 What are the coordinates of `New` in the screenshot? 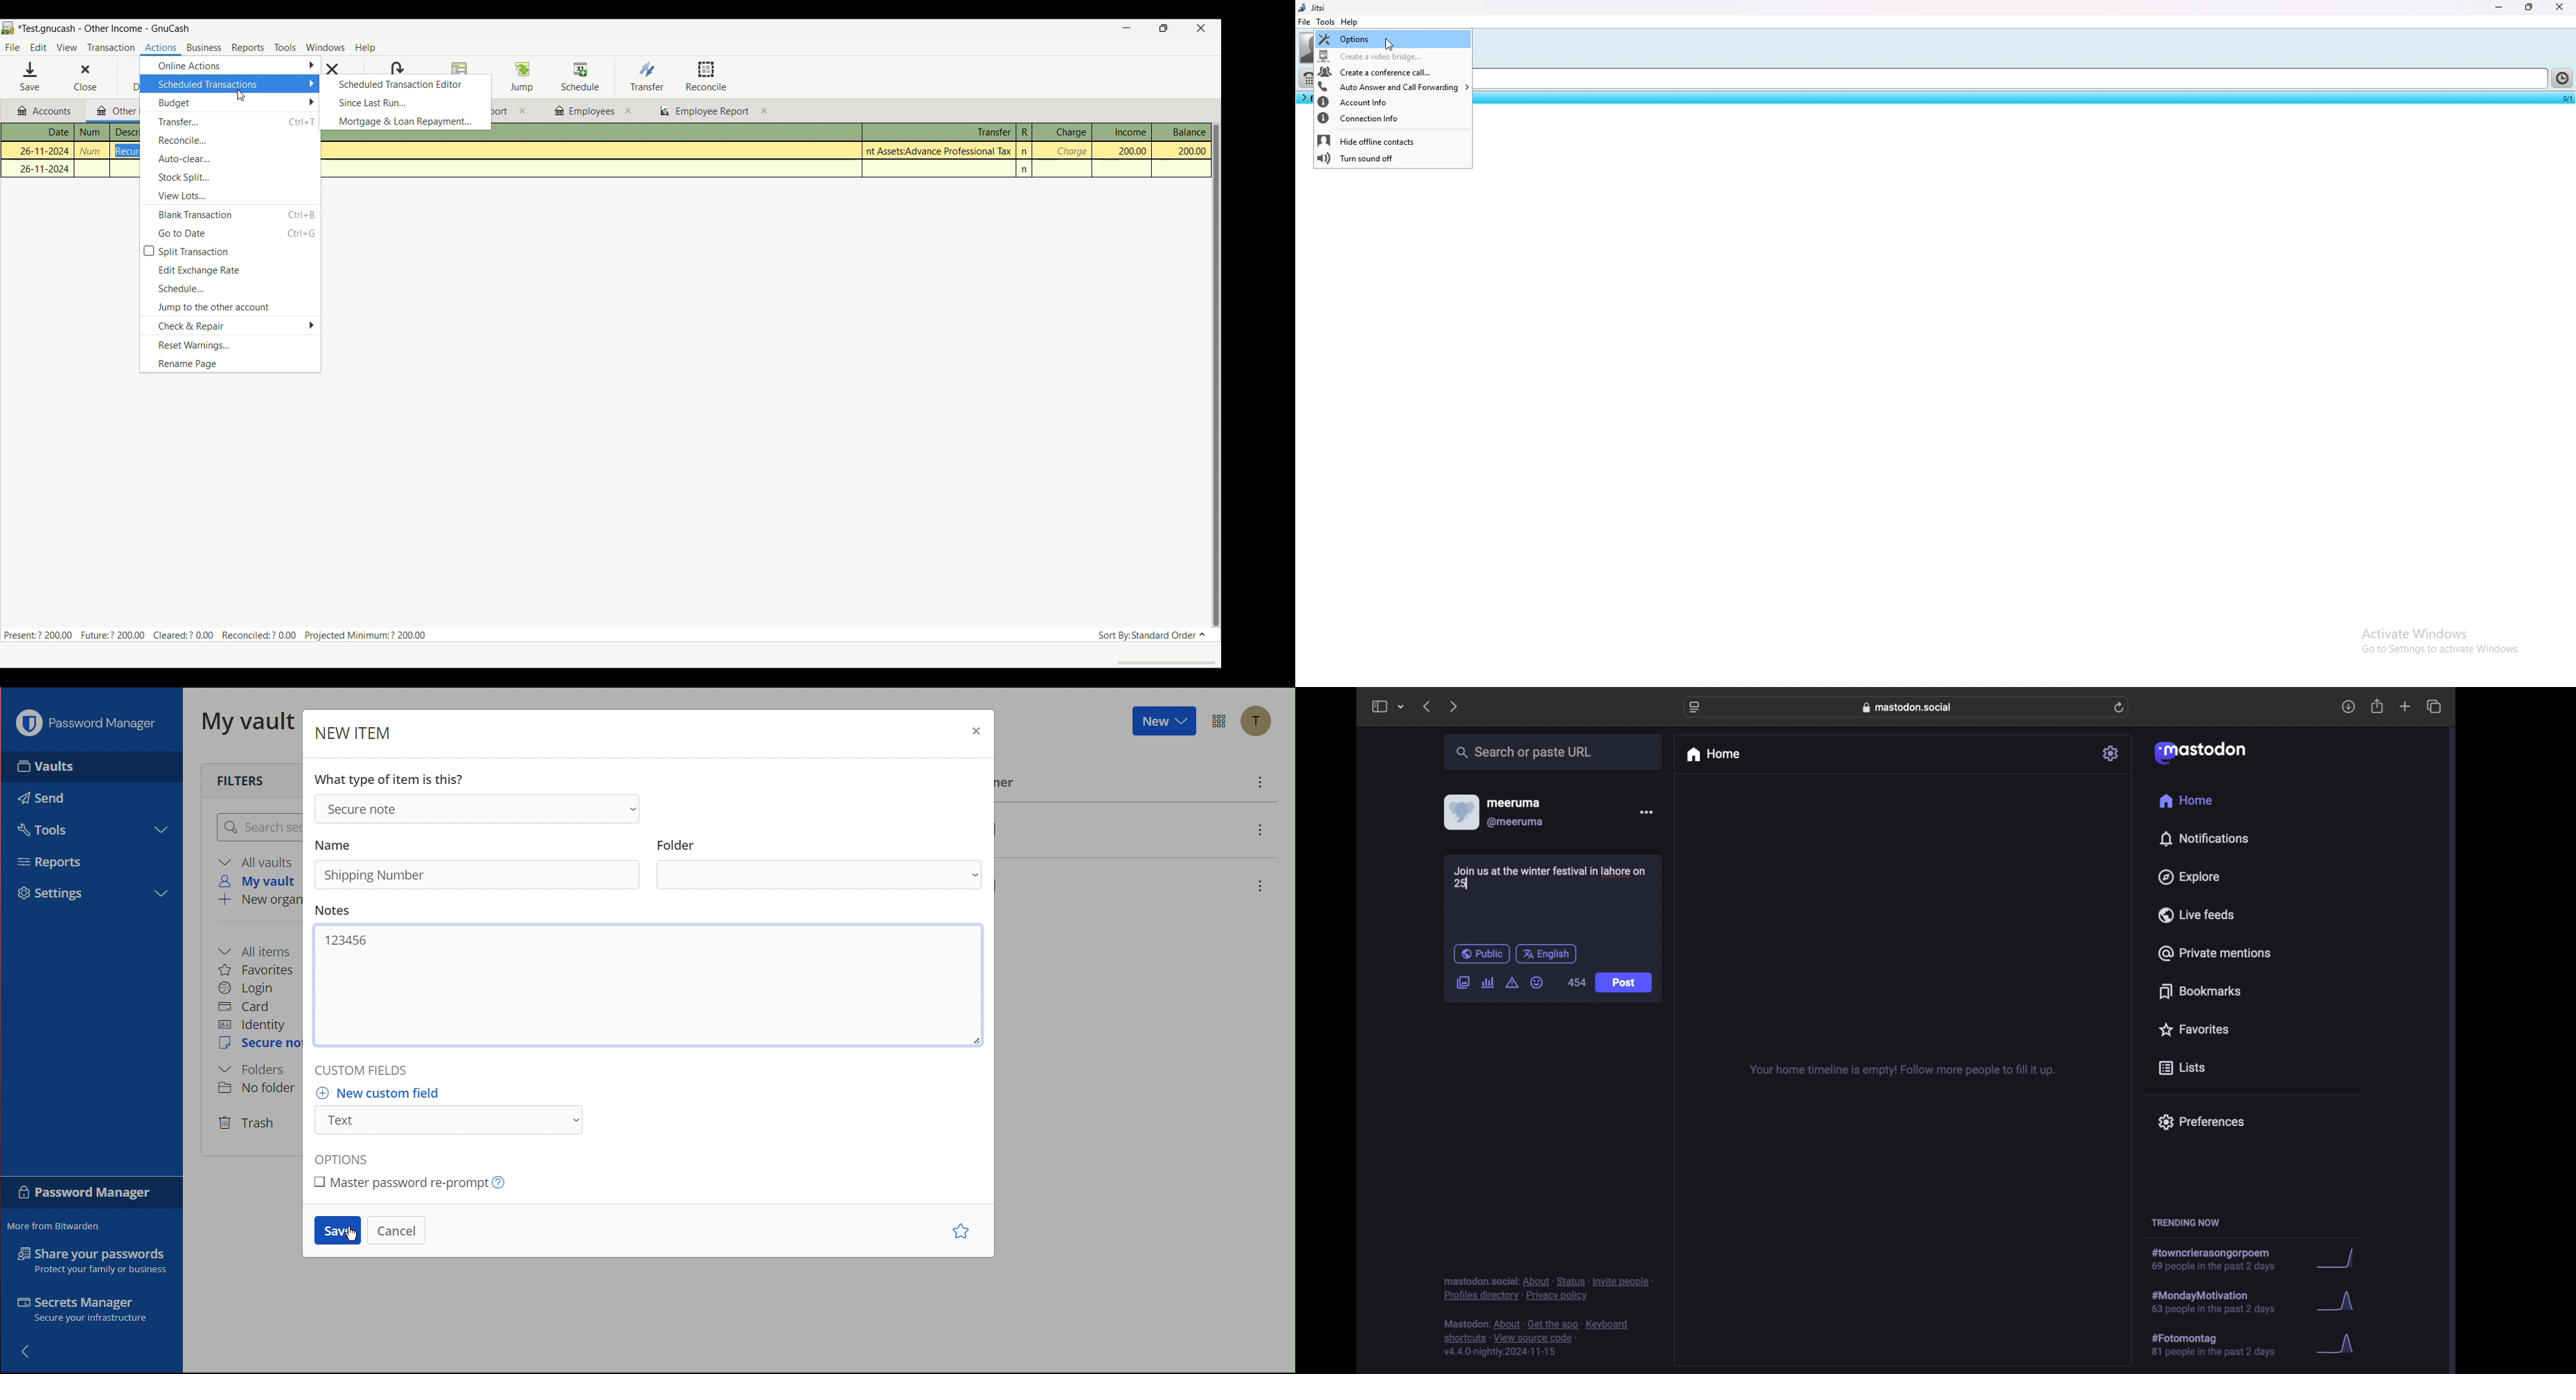 It's located at (1164, 723).